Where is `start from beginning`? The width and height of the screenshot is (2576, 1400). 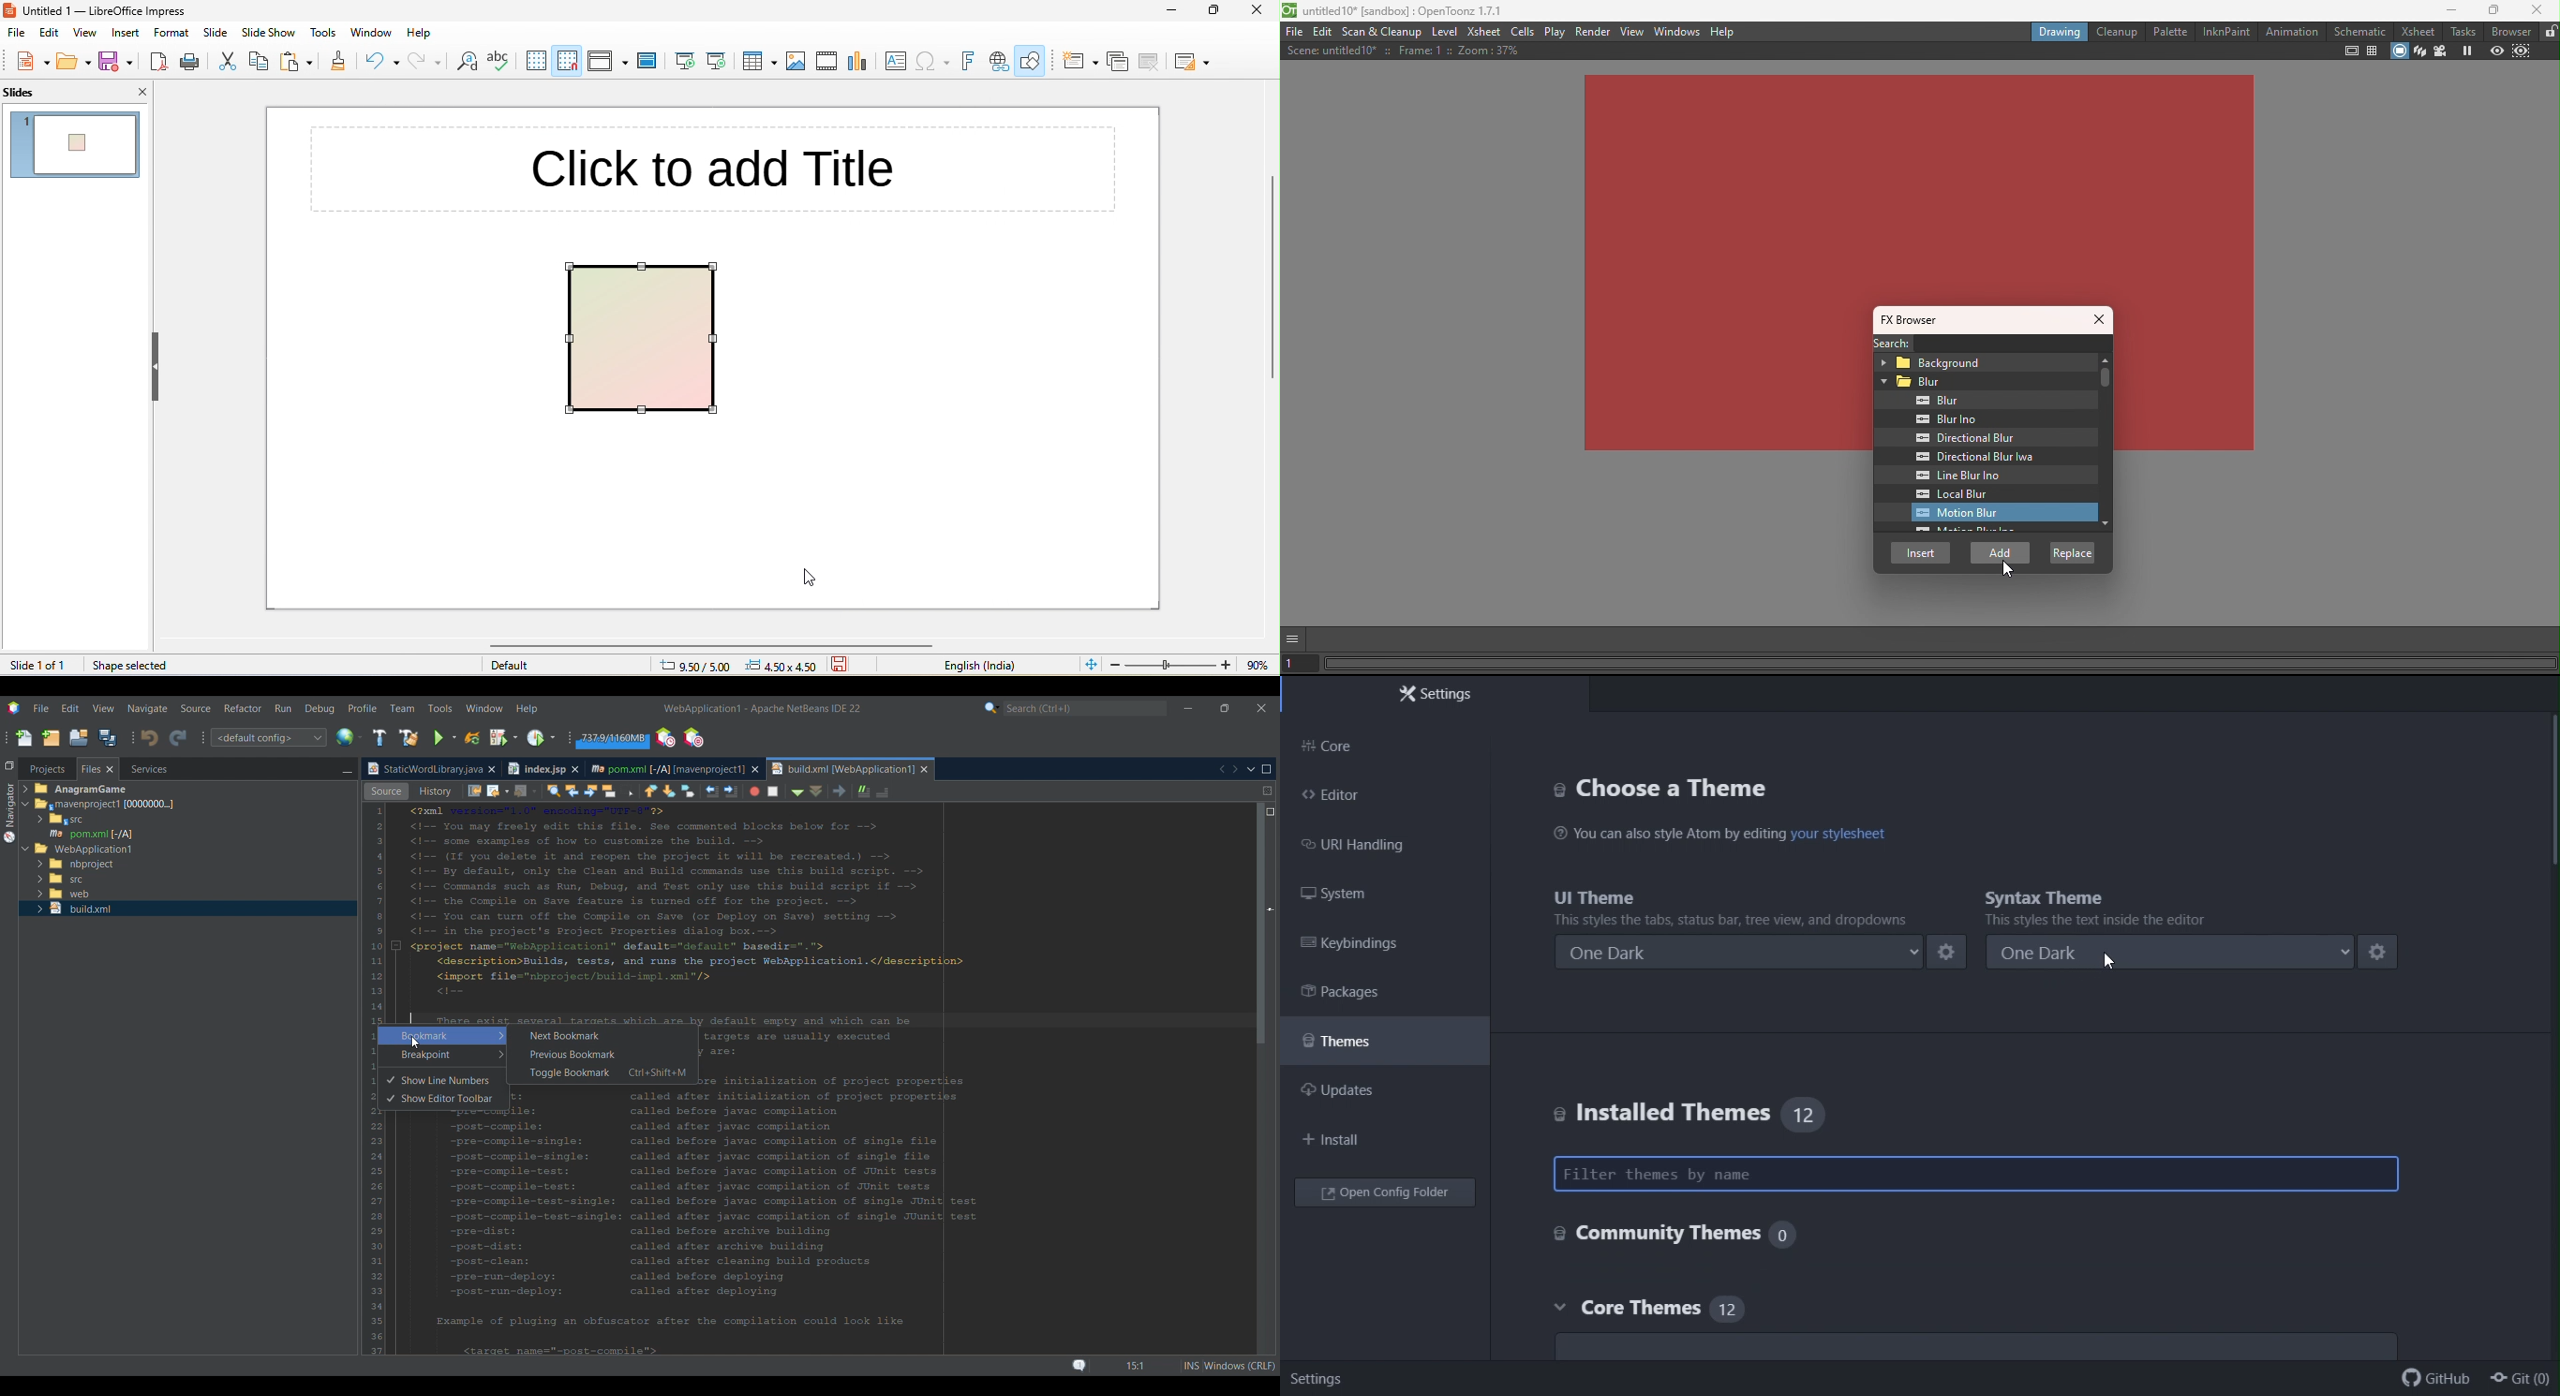
start from beginning is located at coordinates (686, 61).